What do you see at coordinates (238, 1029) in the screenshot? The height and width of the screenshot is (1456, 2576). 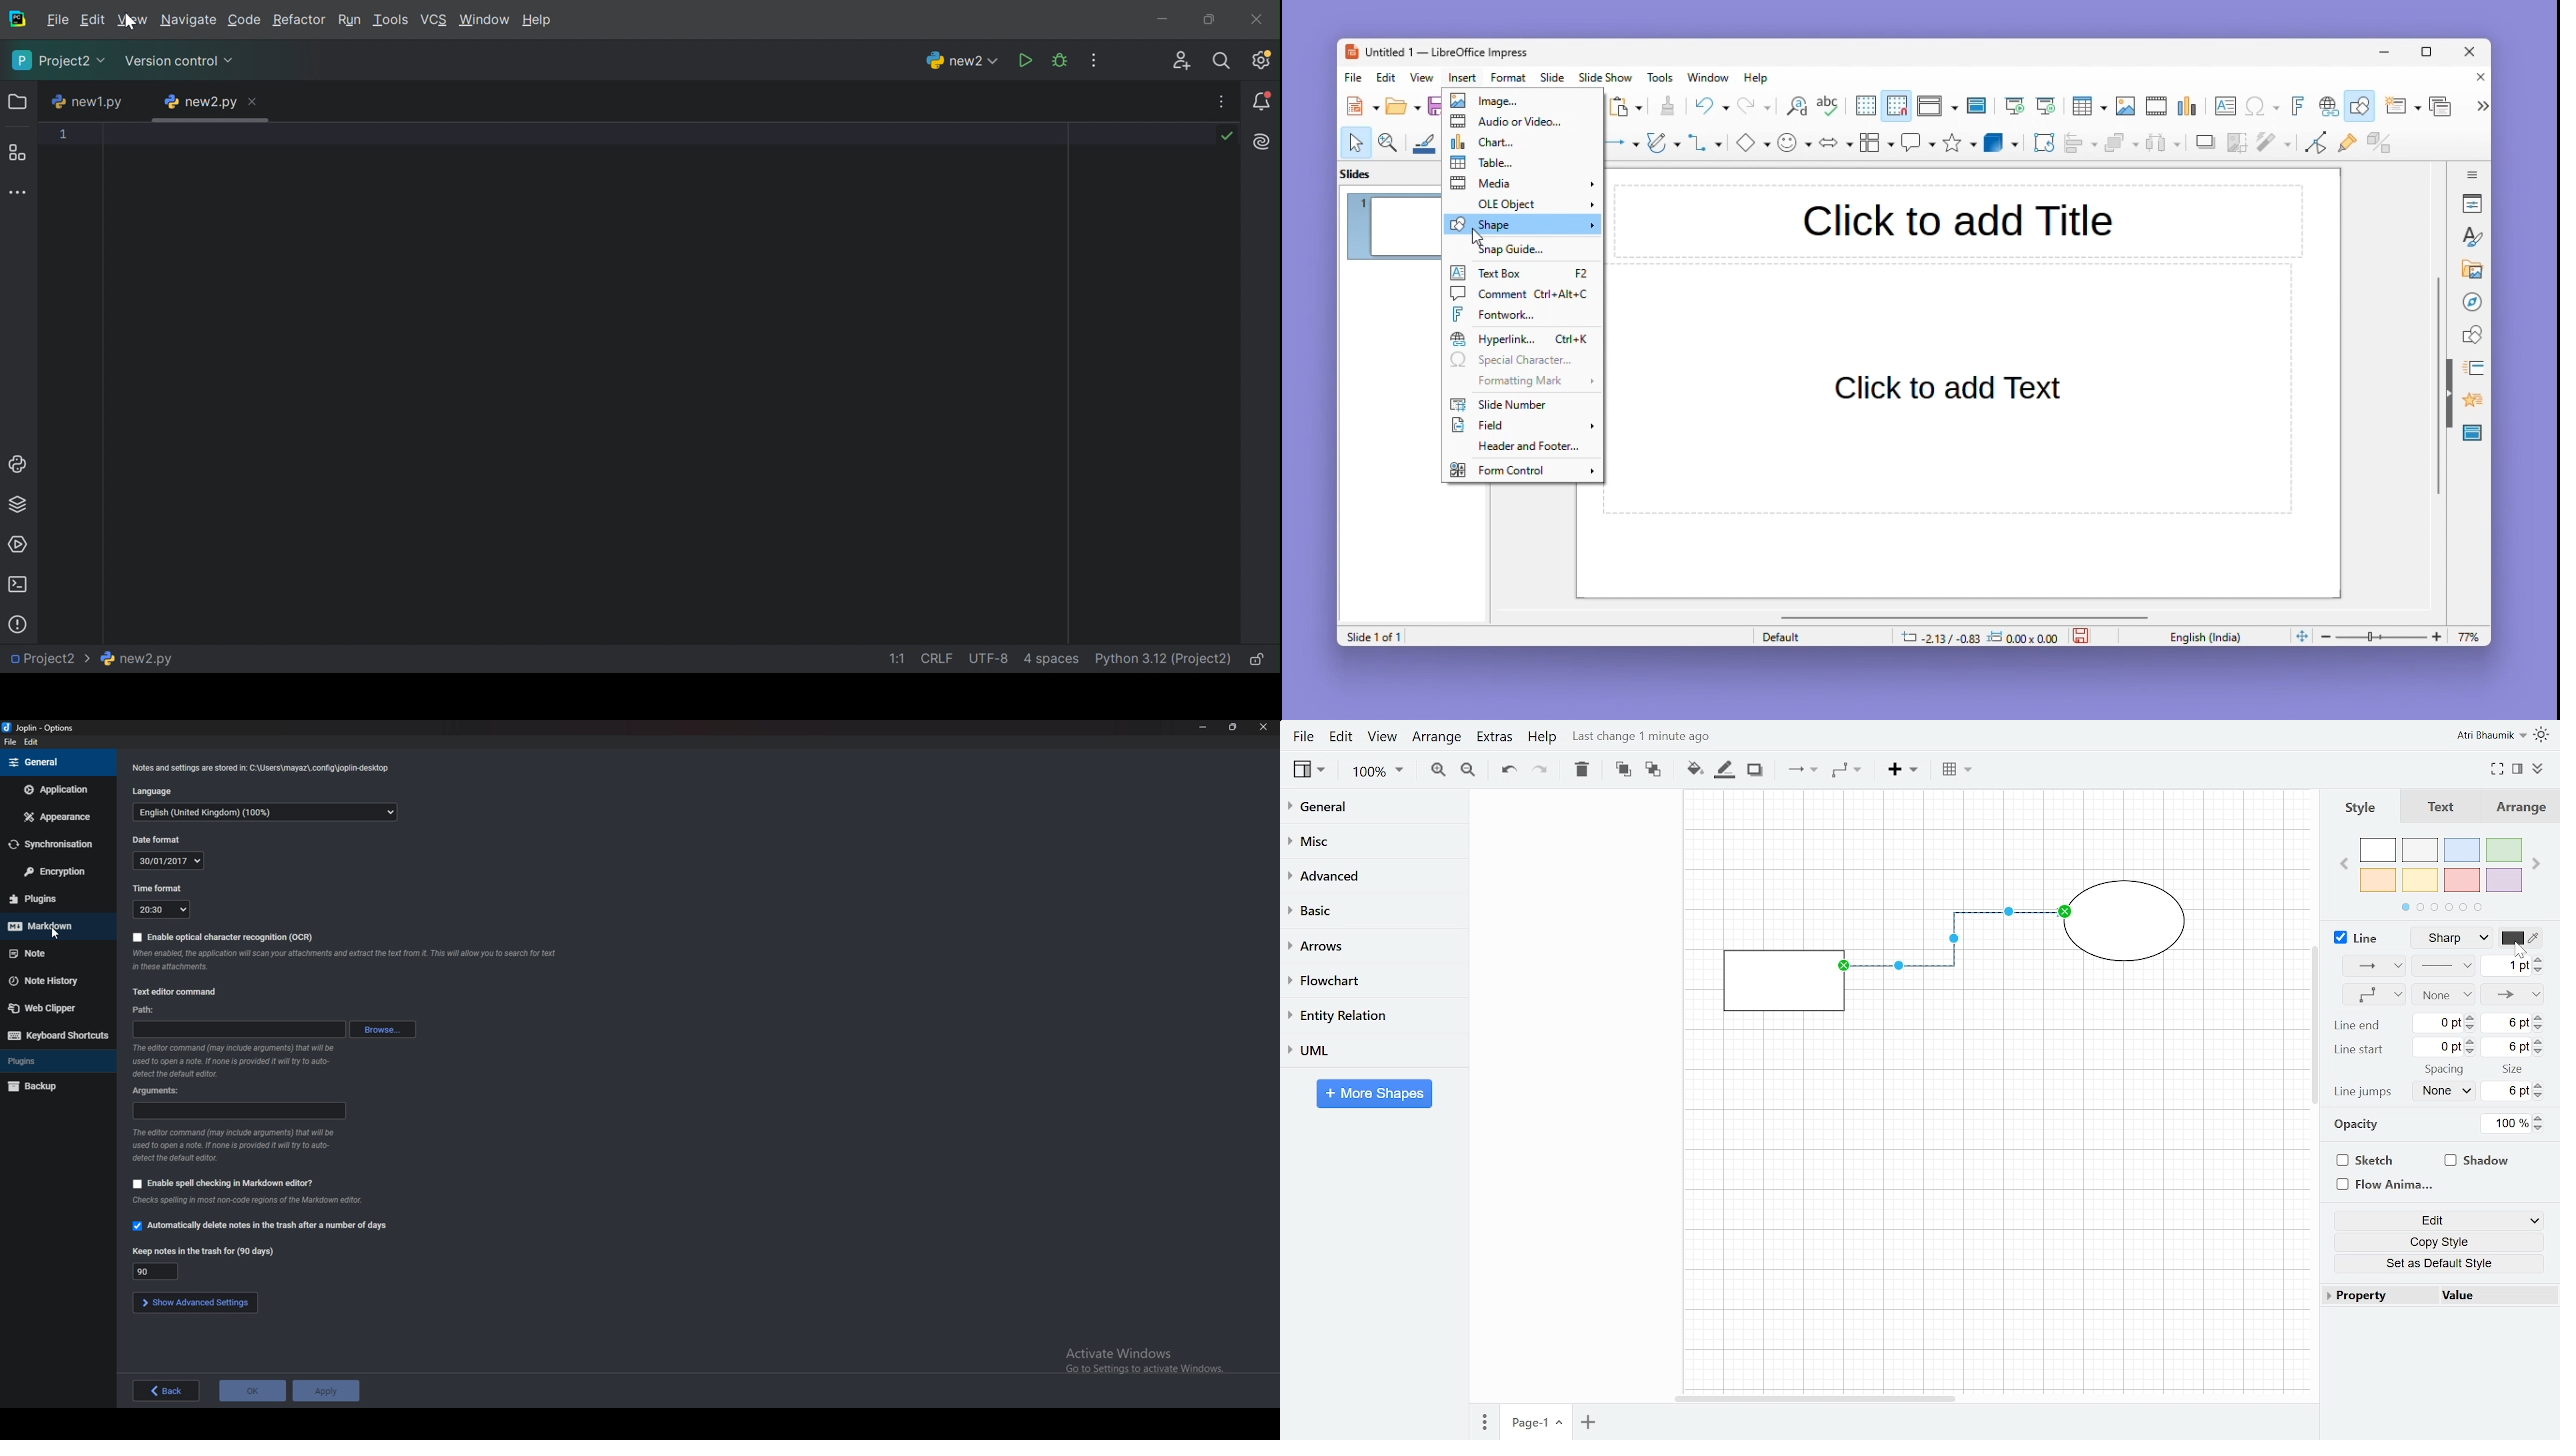 I see `path` at bounding box center [238, 1029].